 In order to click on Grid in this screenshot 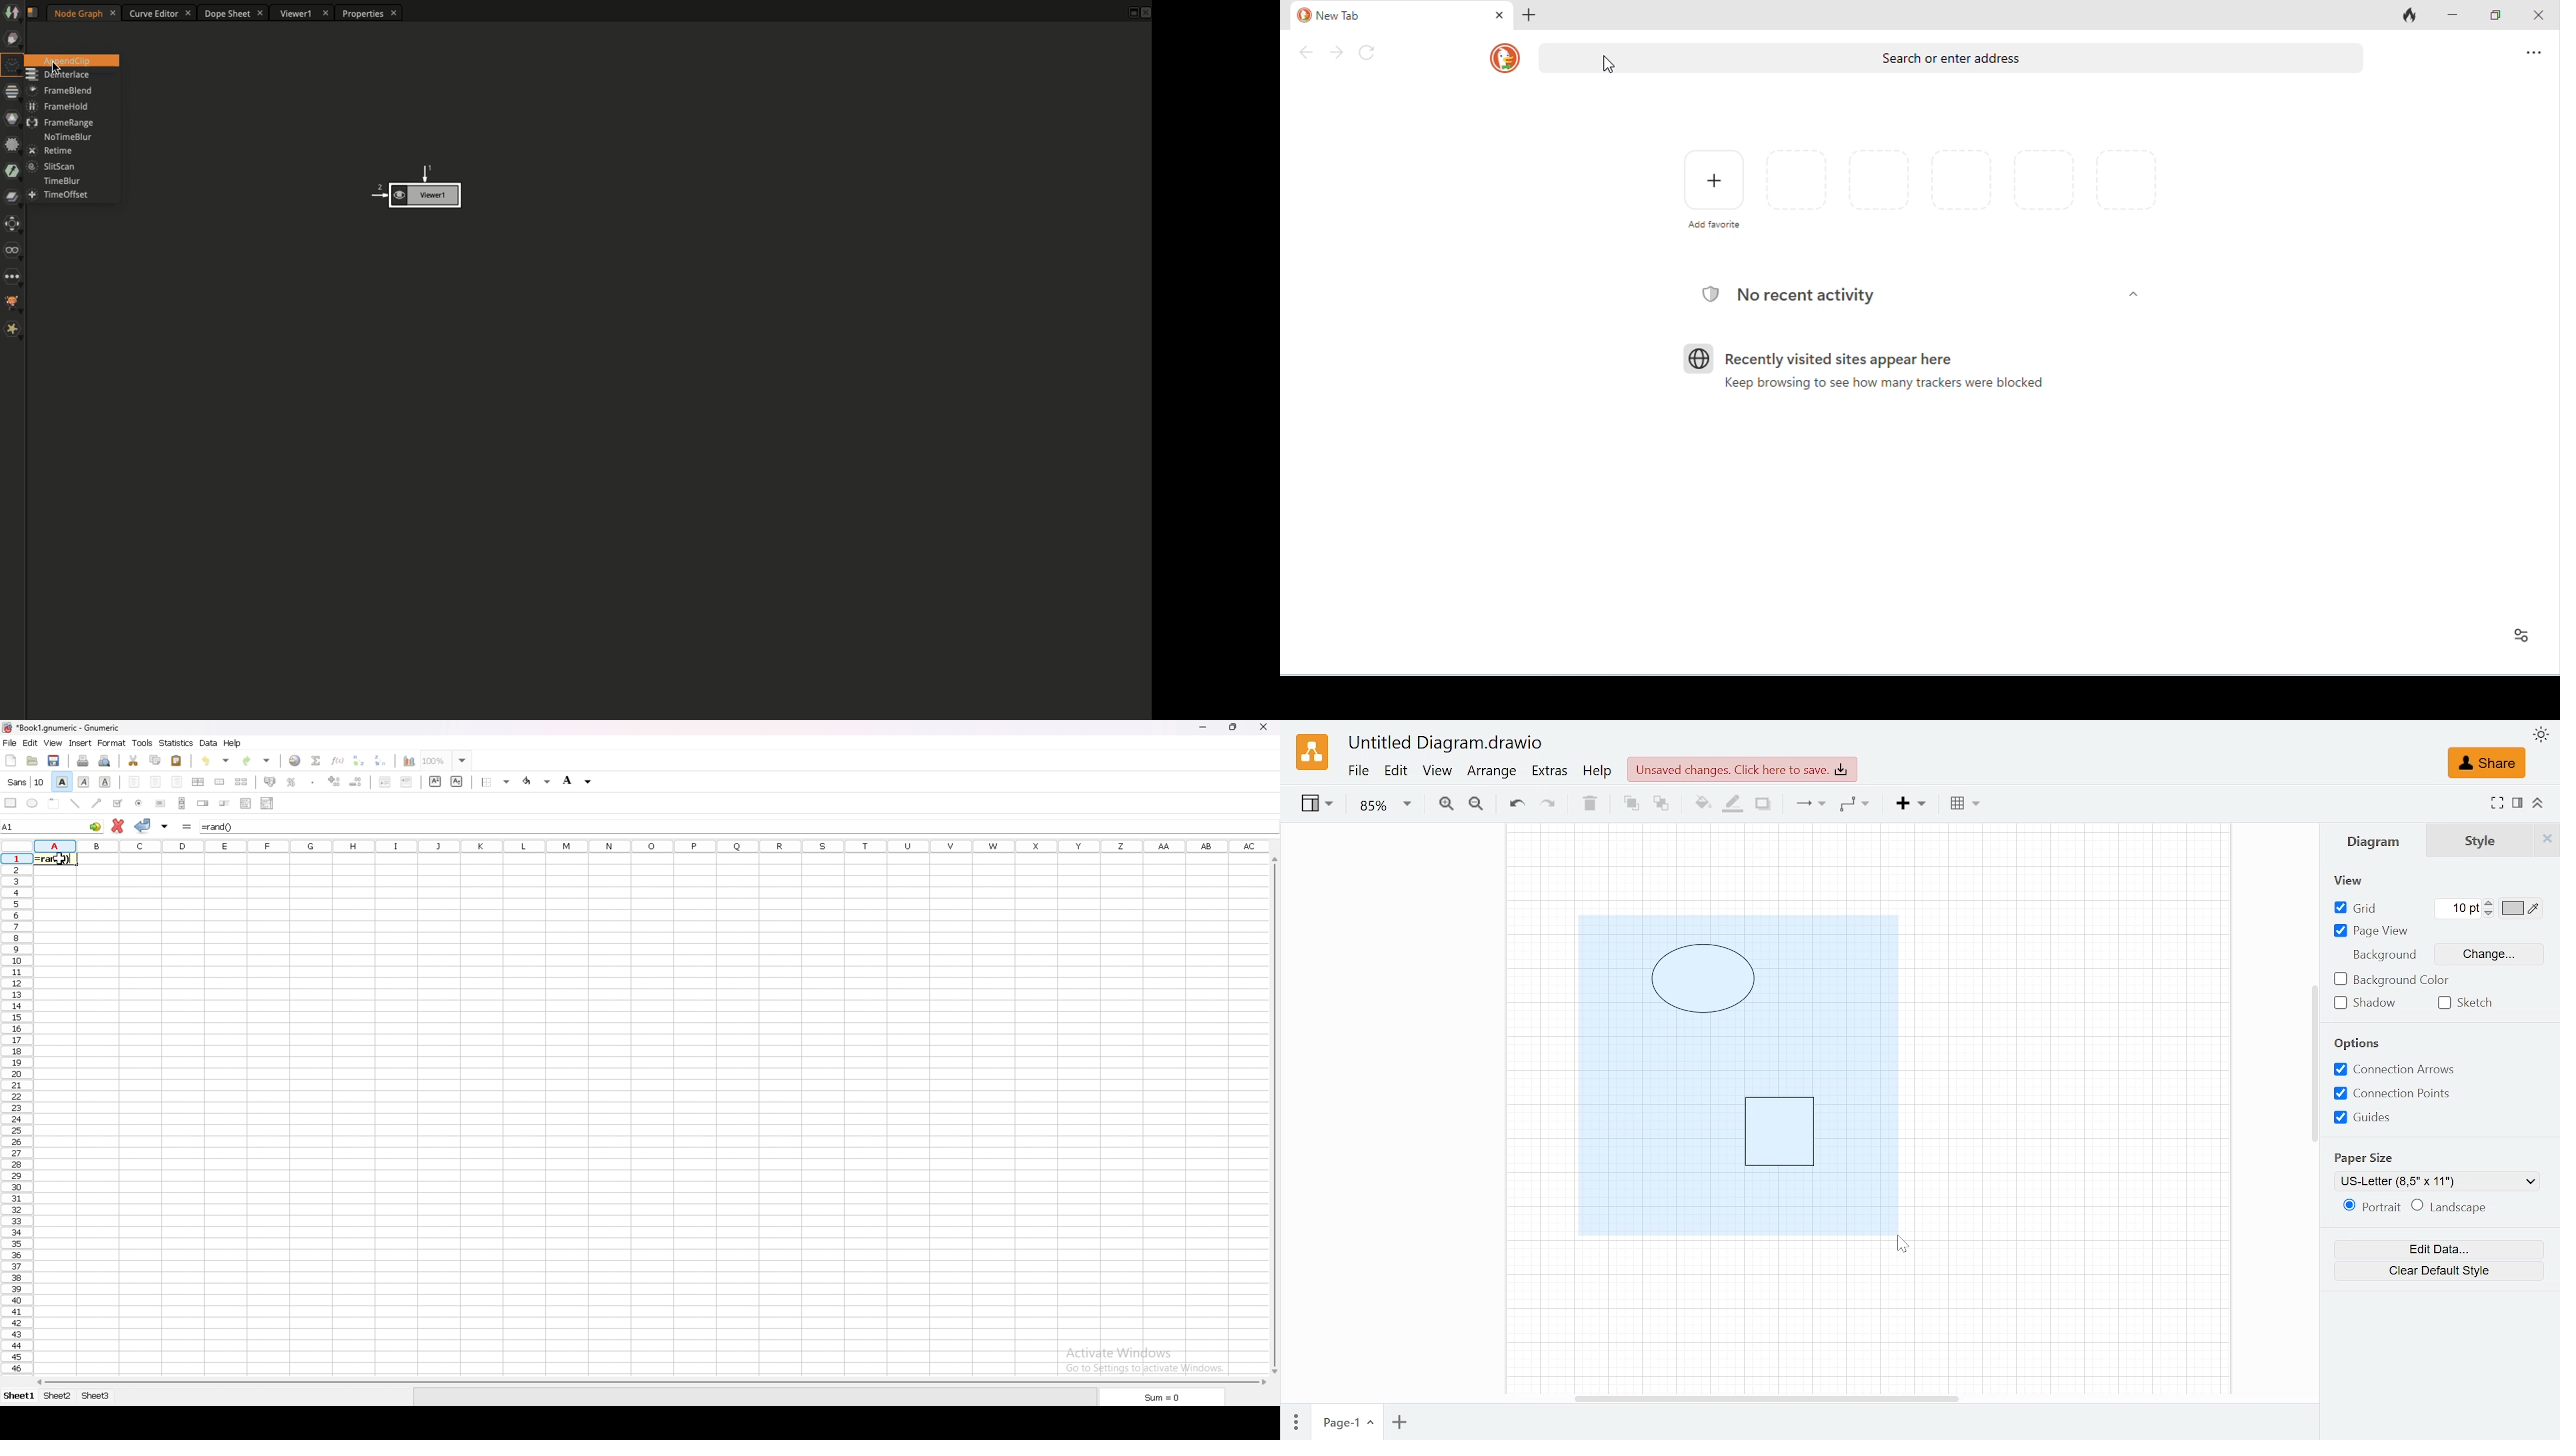, I will do `click(2358, 909)`.